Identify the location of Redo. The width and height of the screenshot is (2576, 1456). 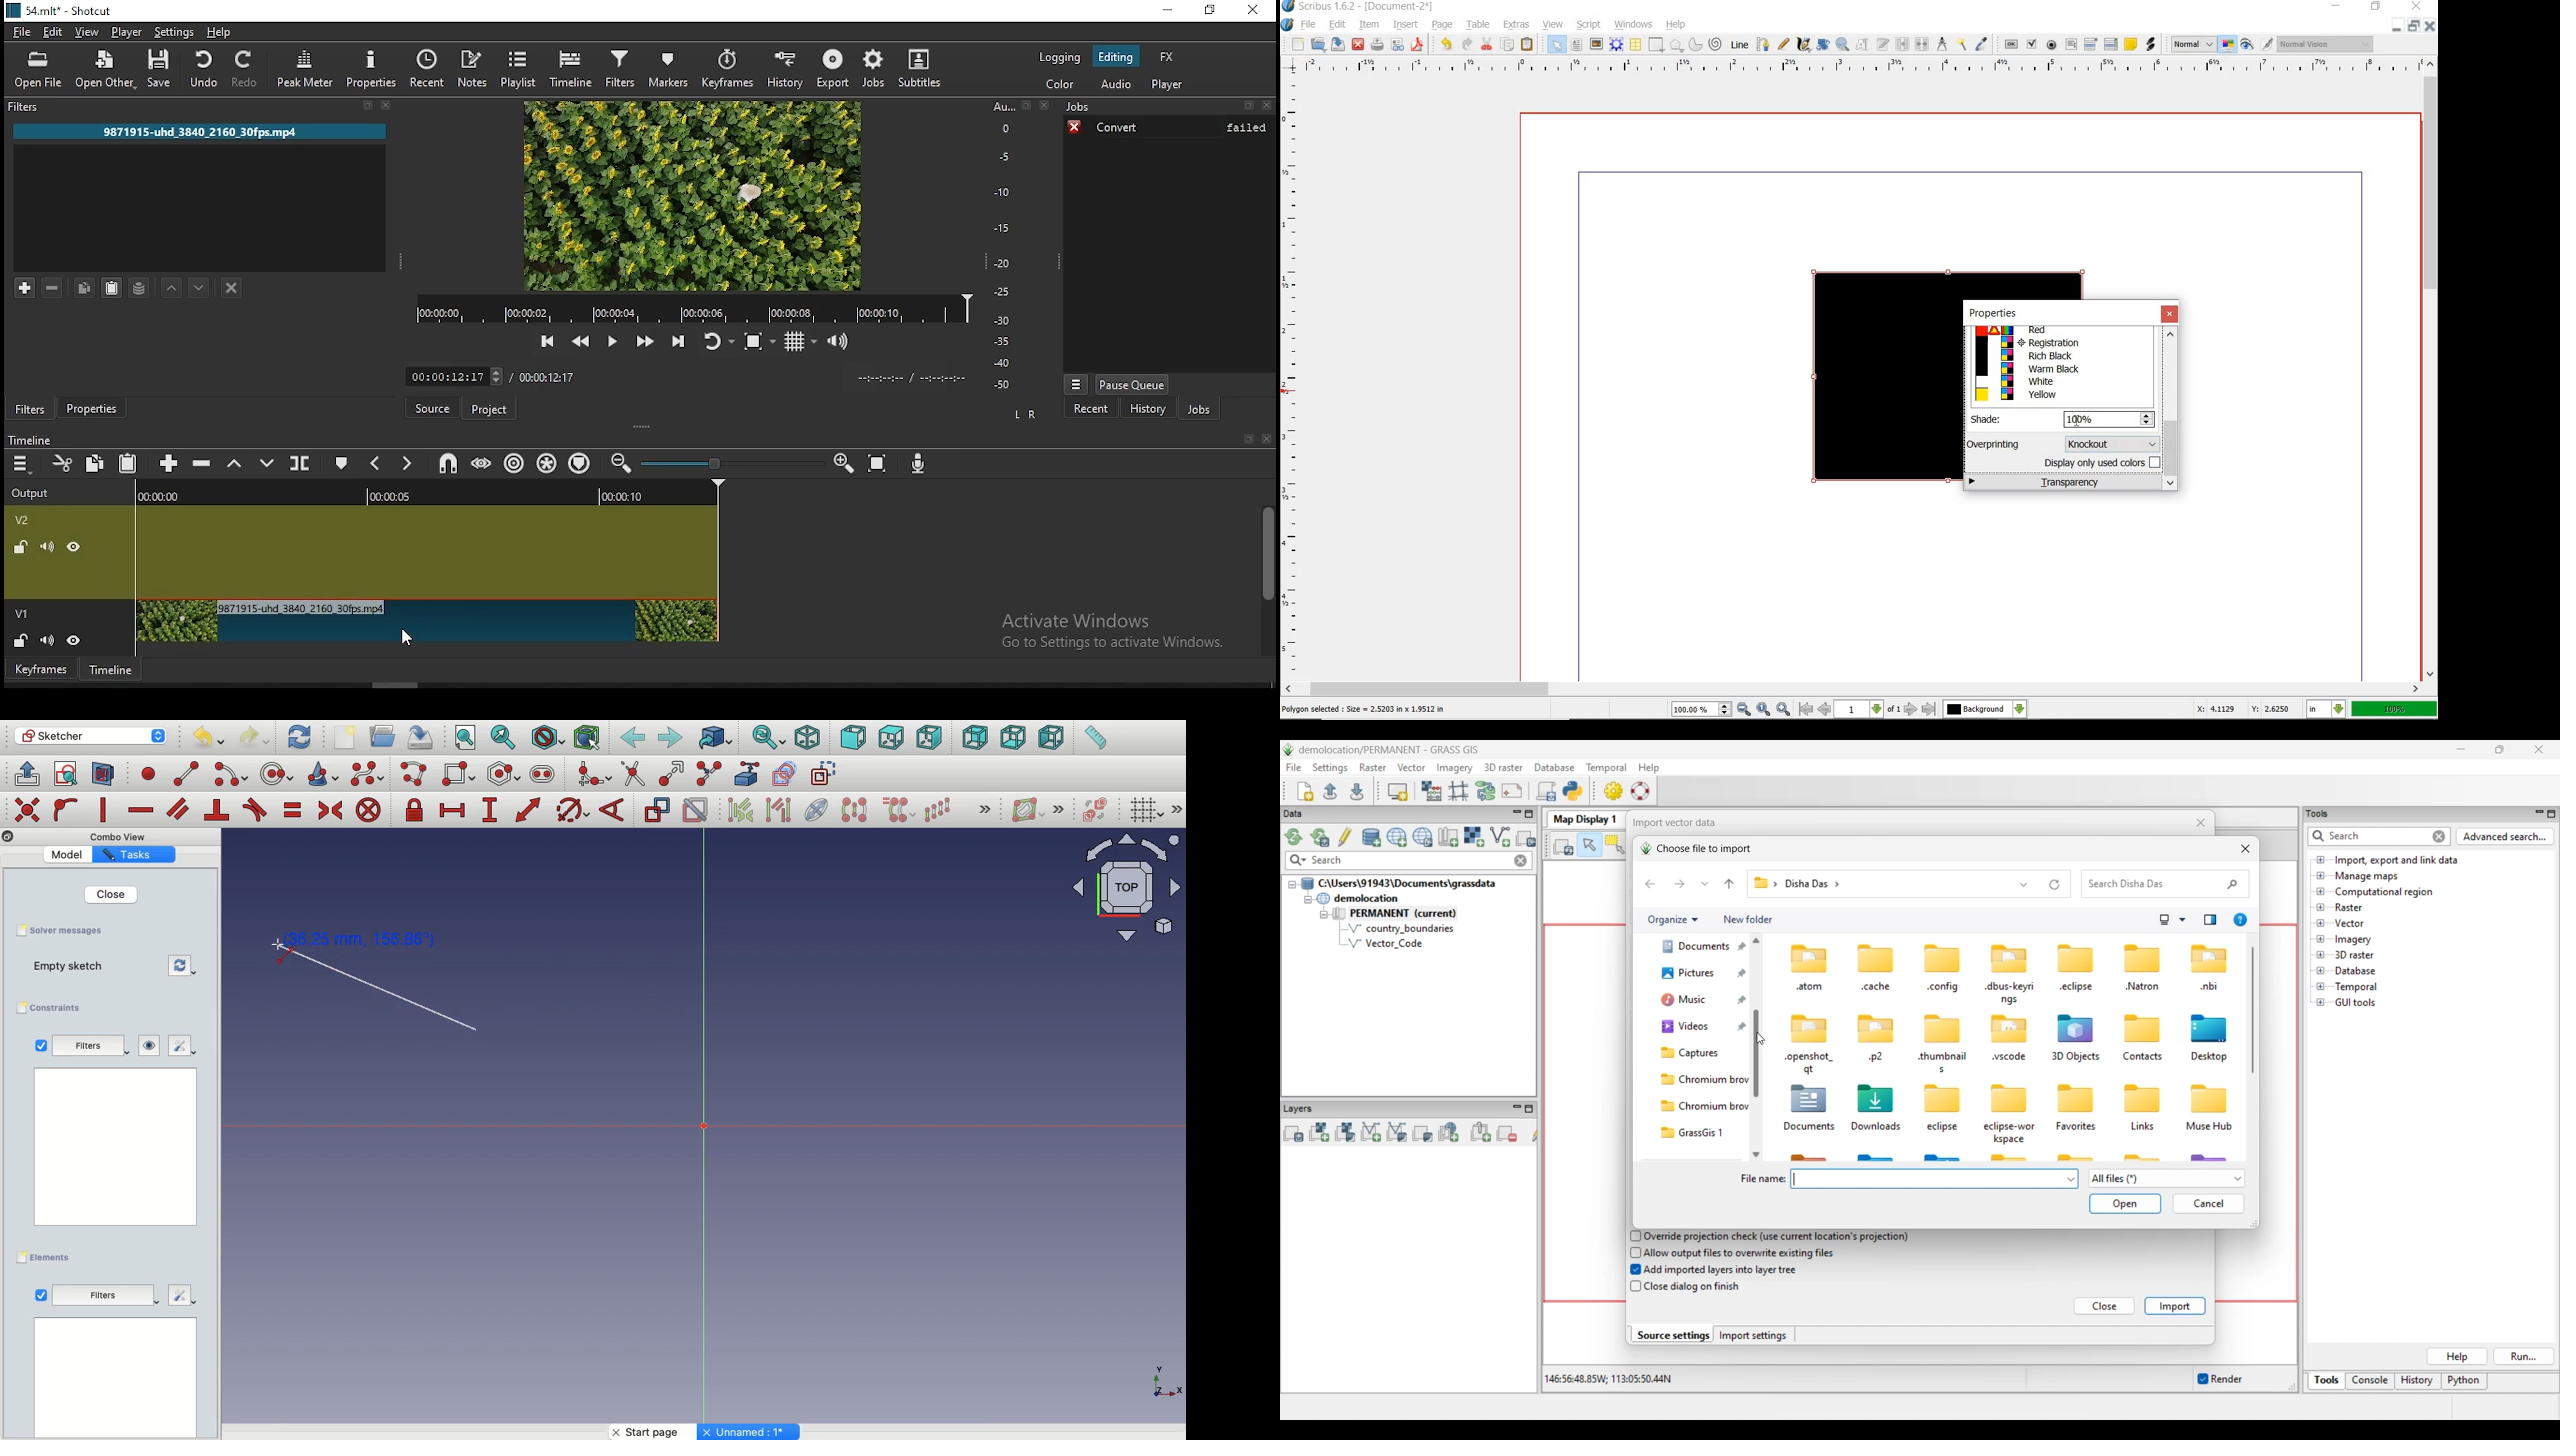
(255, 737).